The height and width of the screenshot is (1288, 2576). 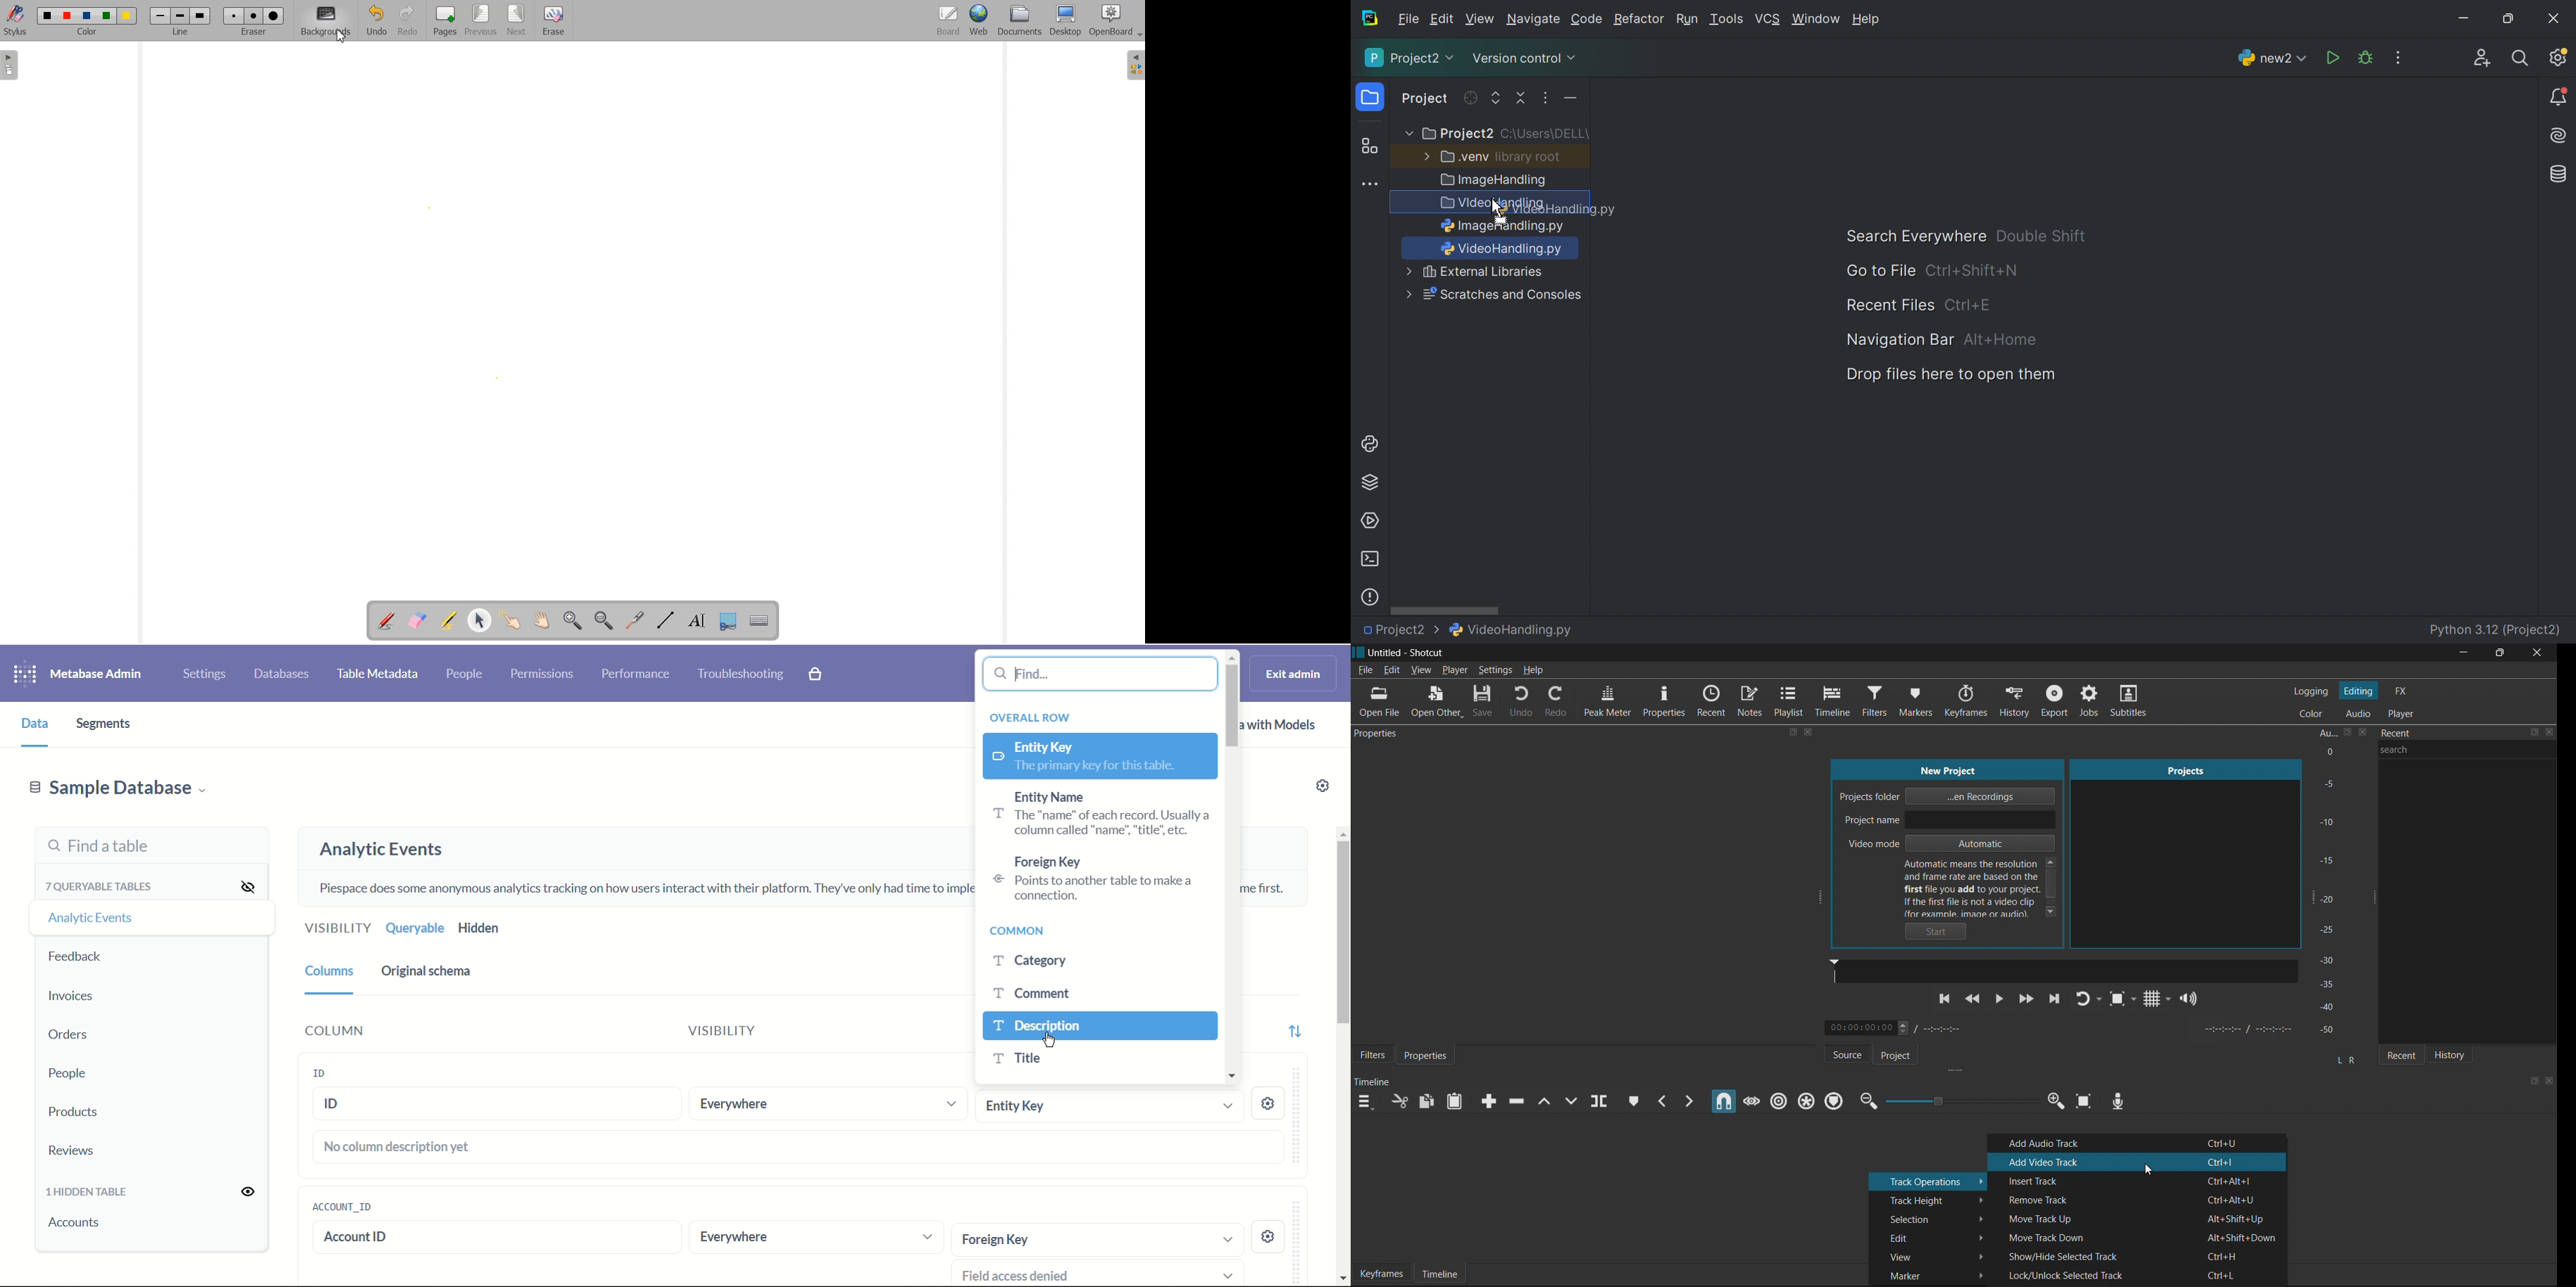 What do you see at coordinates (601, 621) in the screenshot?
I see `Zoom Out` at bounding box center [601, 621].